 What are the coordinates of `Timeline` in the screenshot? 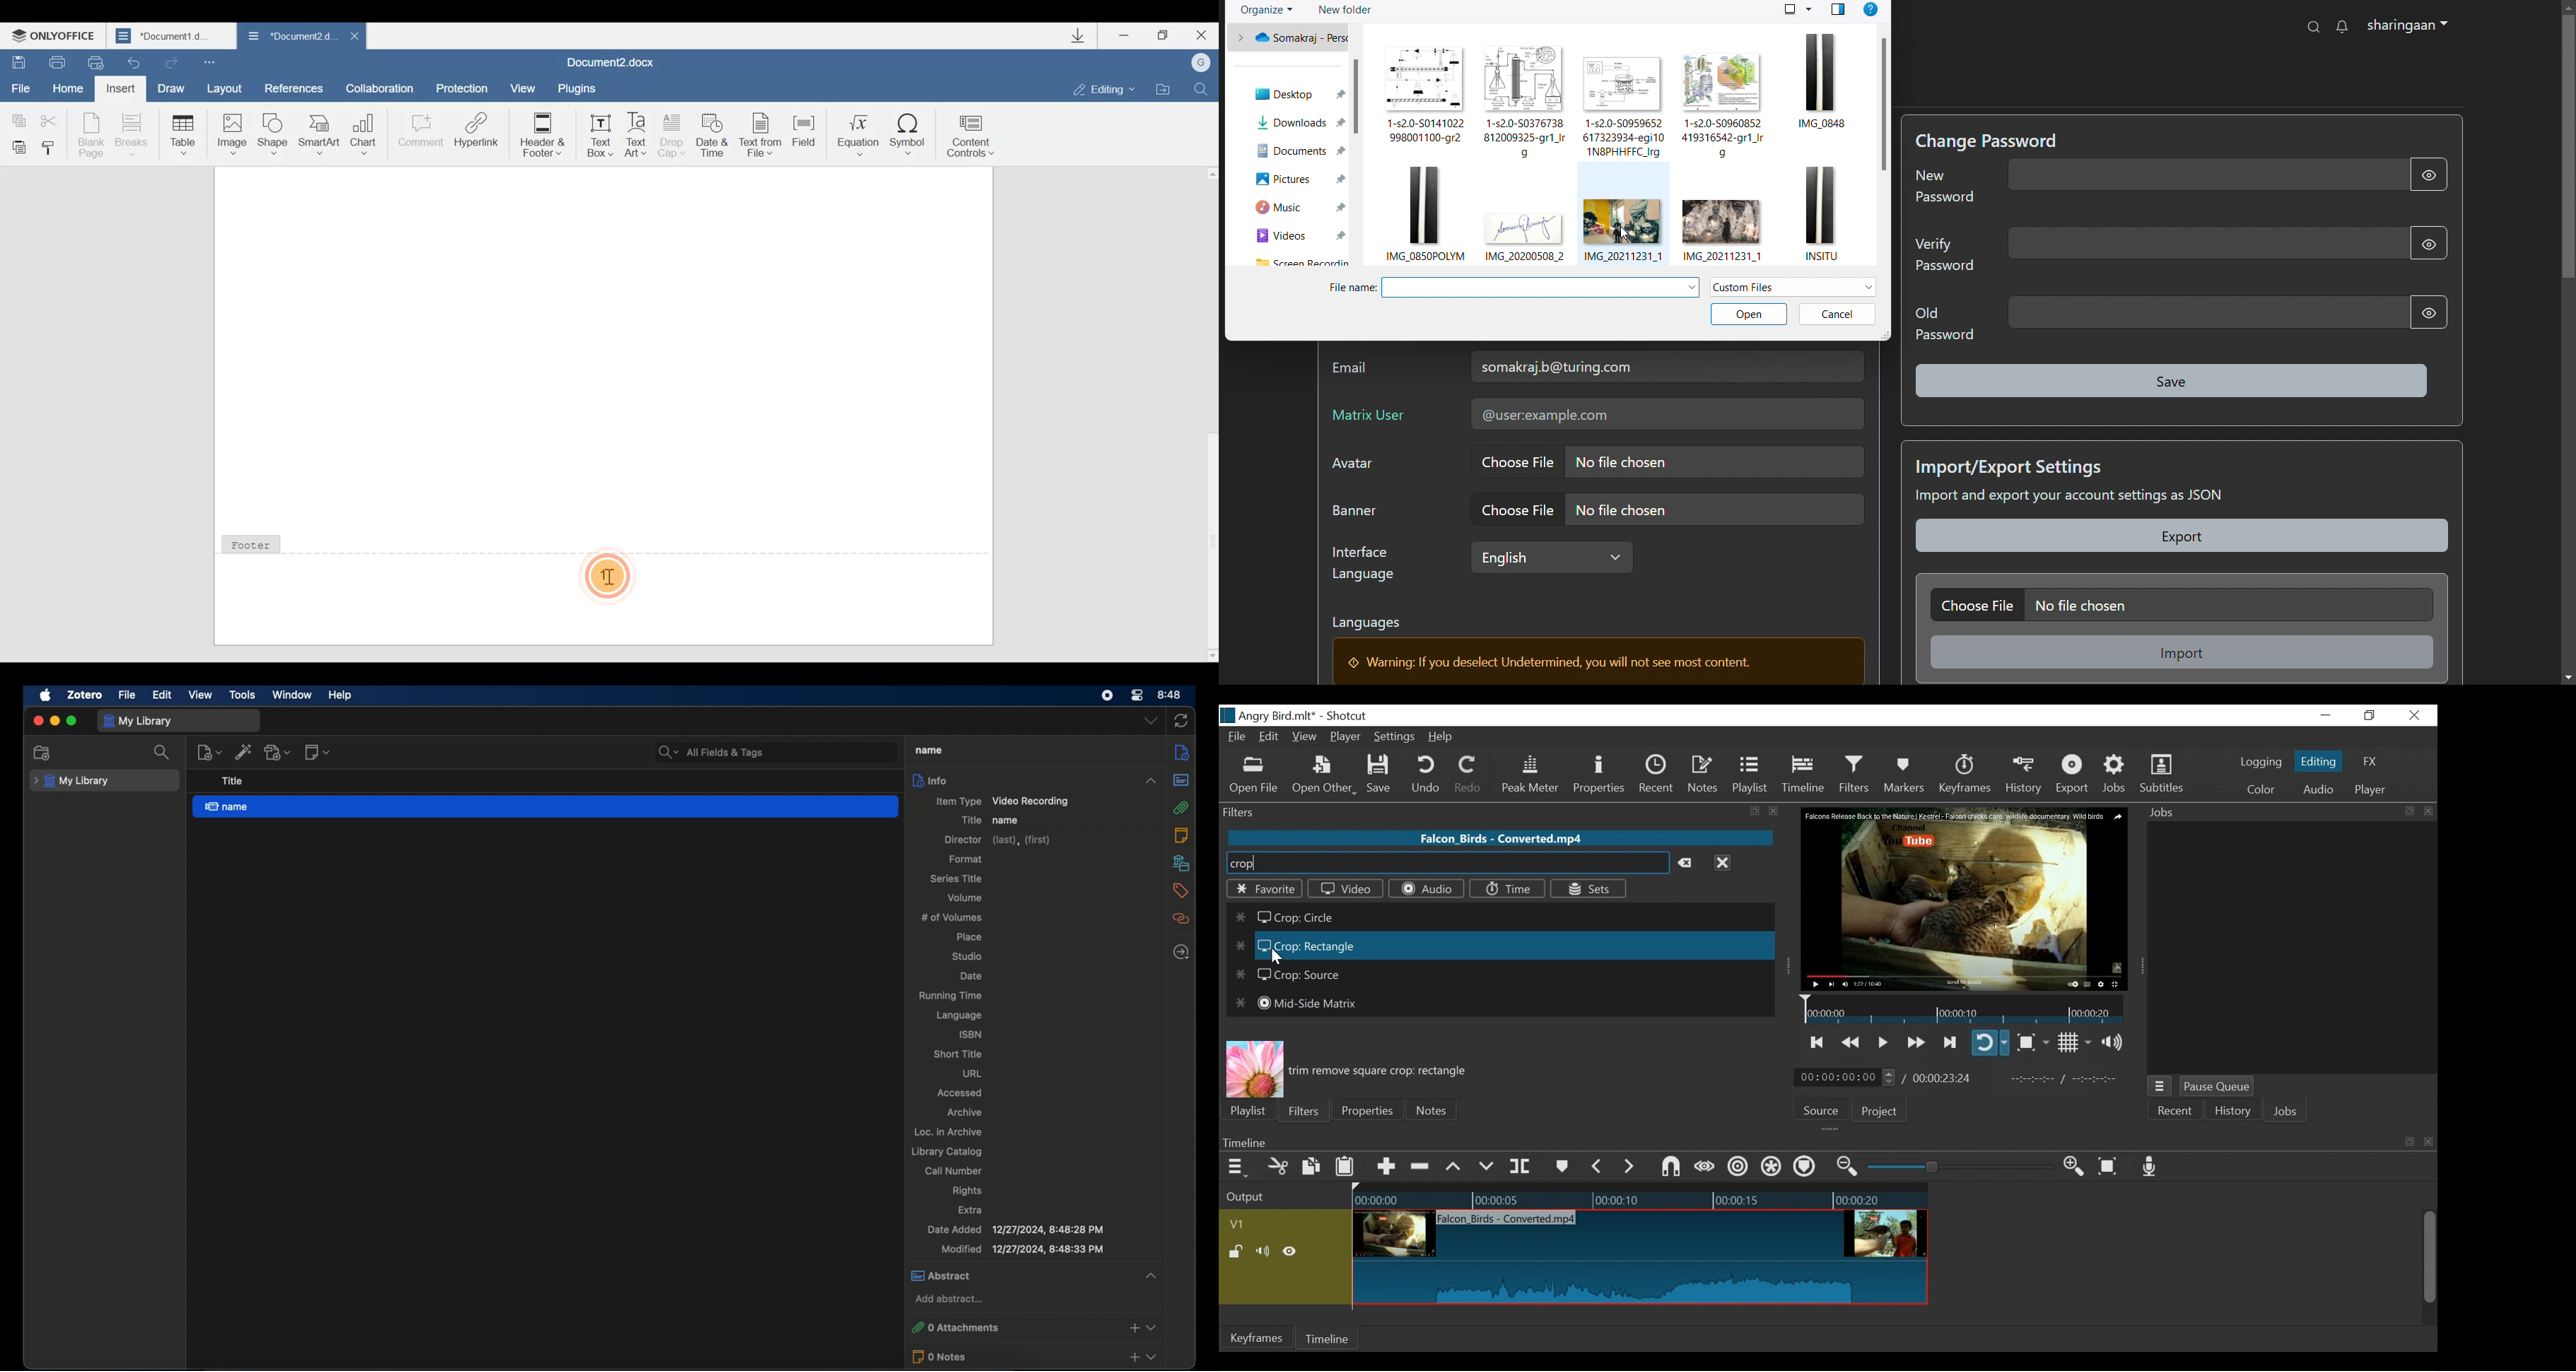 It's located at (1804, 774).